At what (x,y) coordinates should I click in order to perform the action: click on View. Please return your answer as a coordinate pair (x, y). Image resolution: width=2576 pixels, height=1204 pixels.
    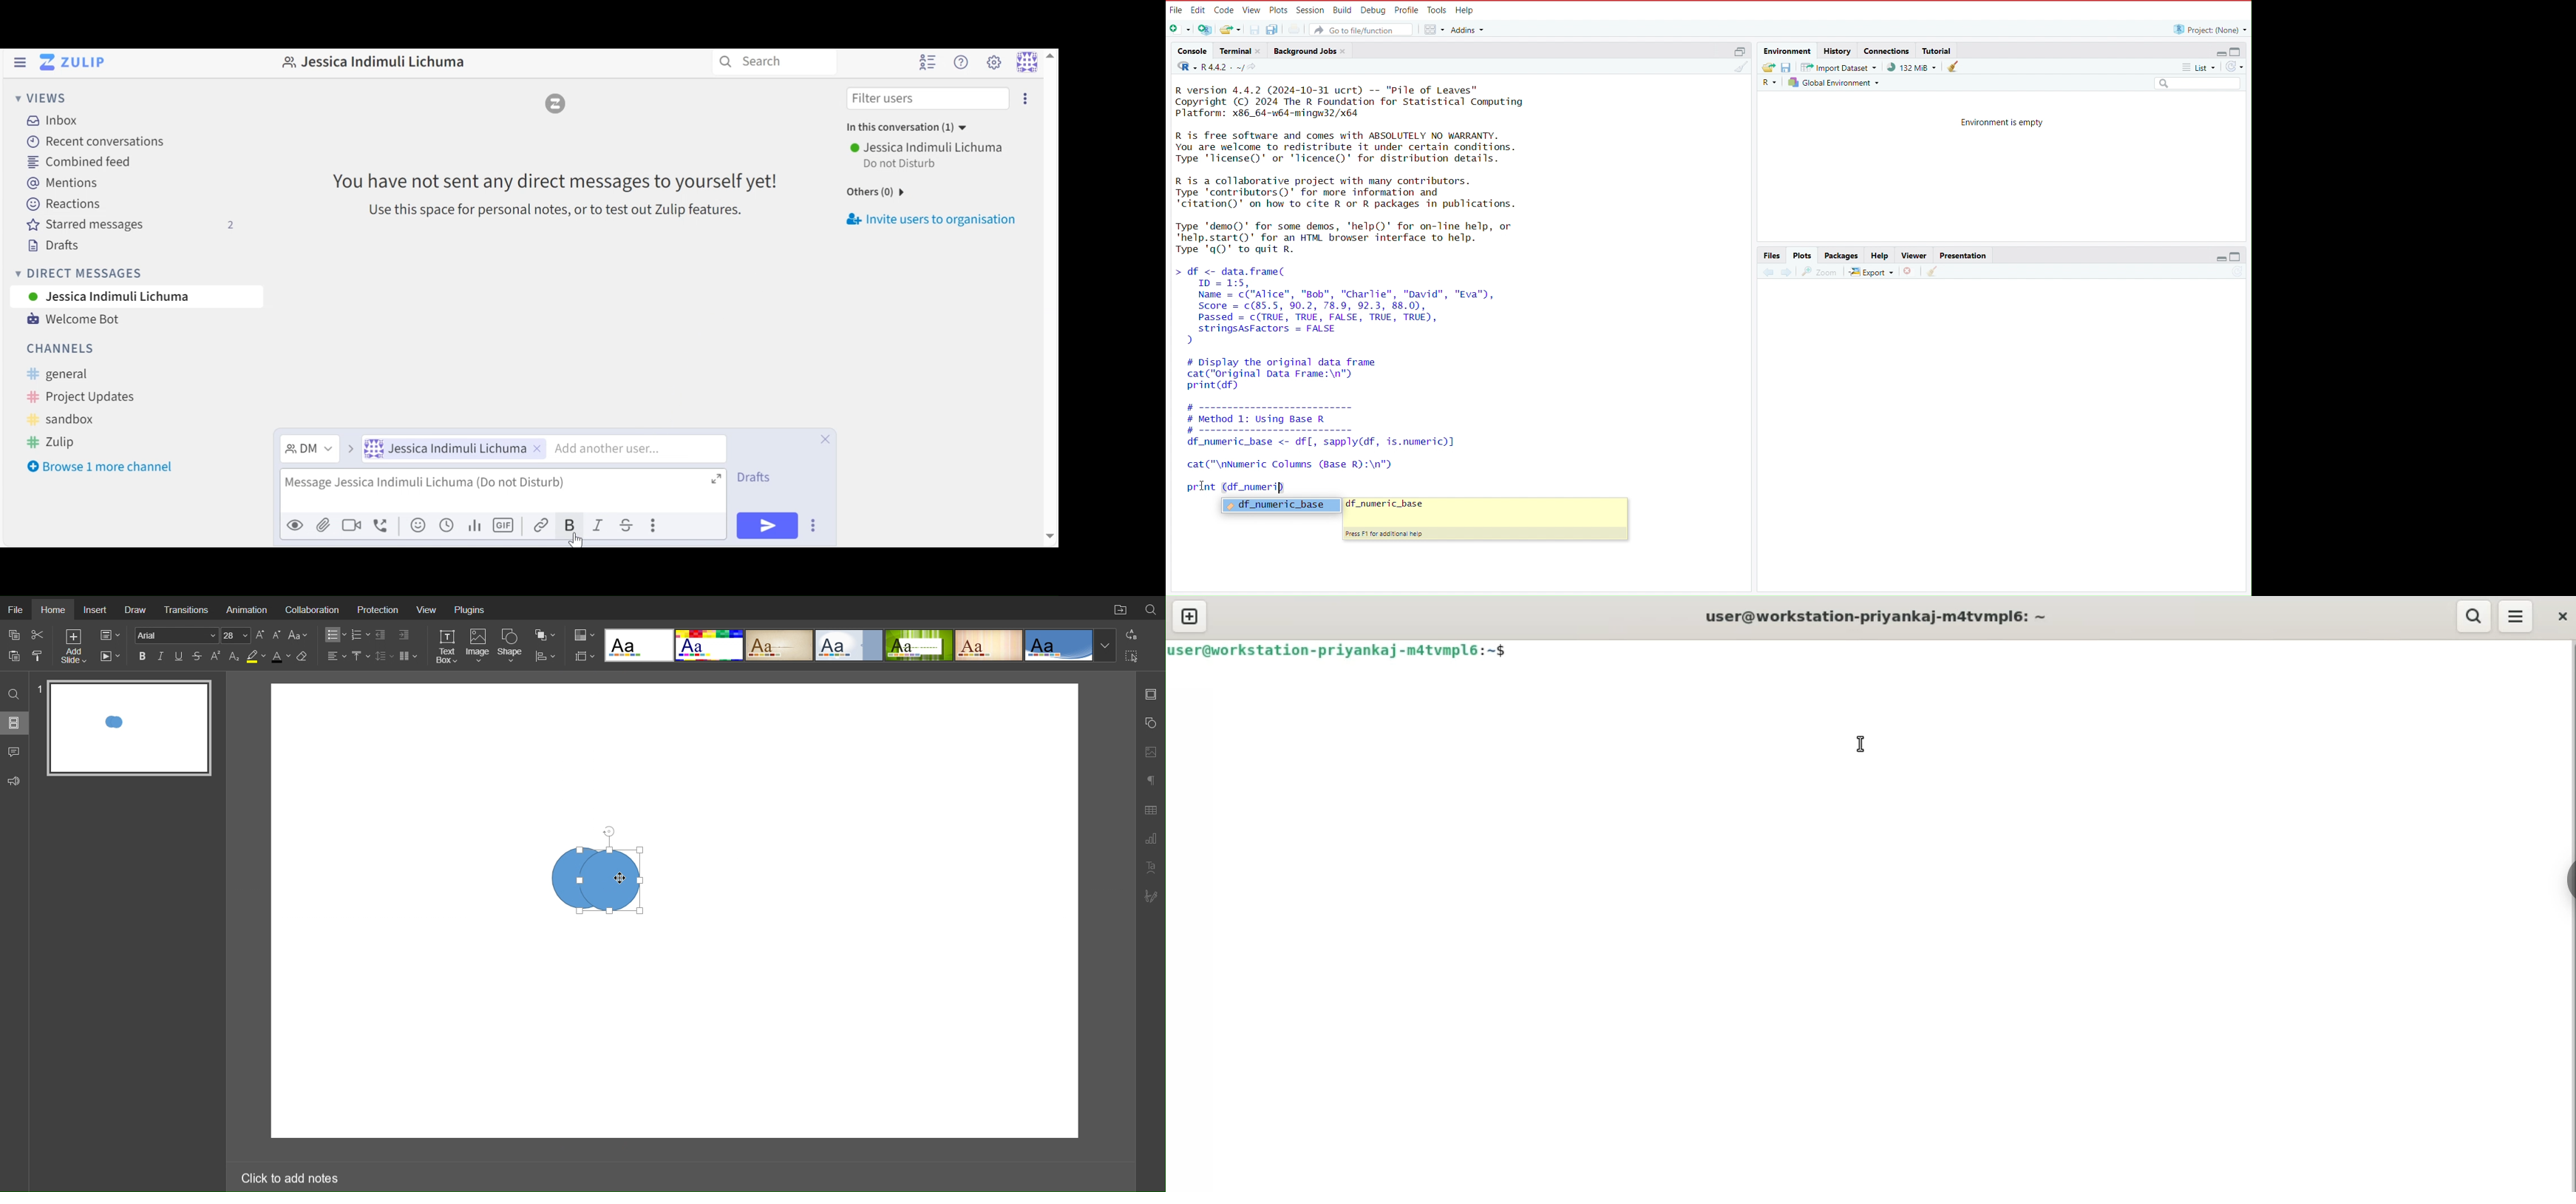
    Looking at the image, I should click on (1252, 10).